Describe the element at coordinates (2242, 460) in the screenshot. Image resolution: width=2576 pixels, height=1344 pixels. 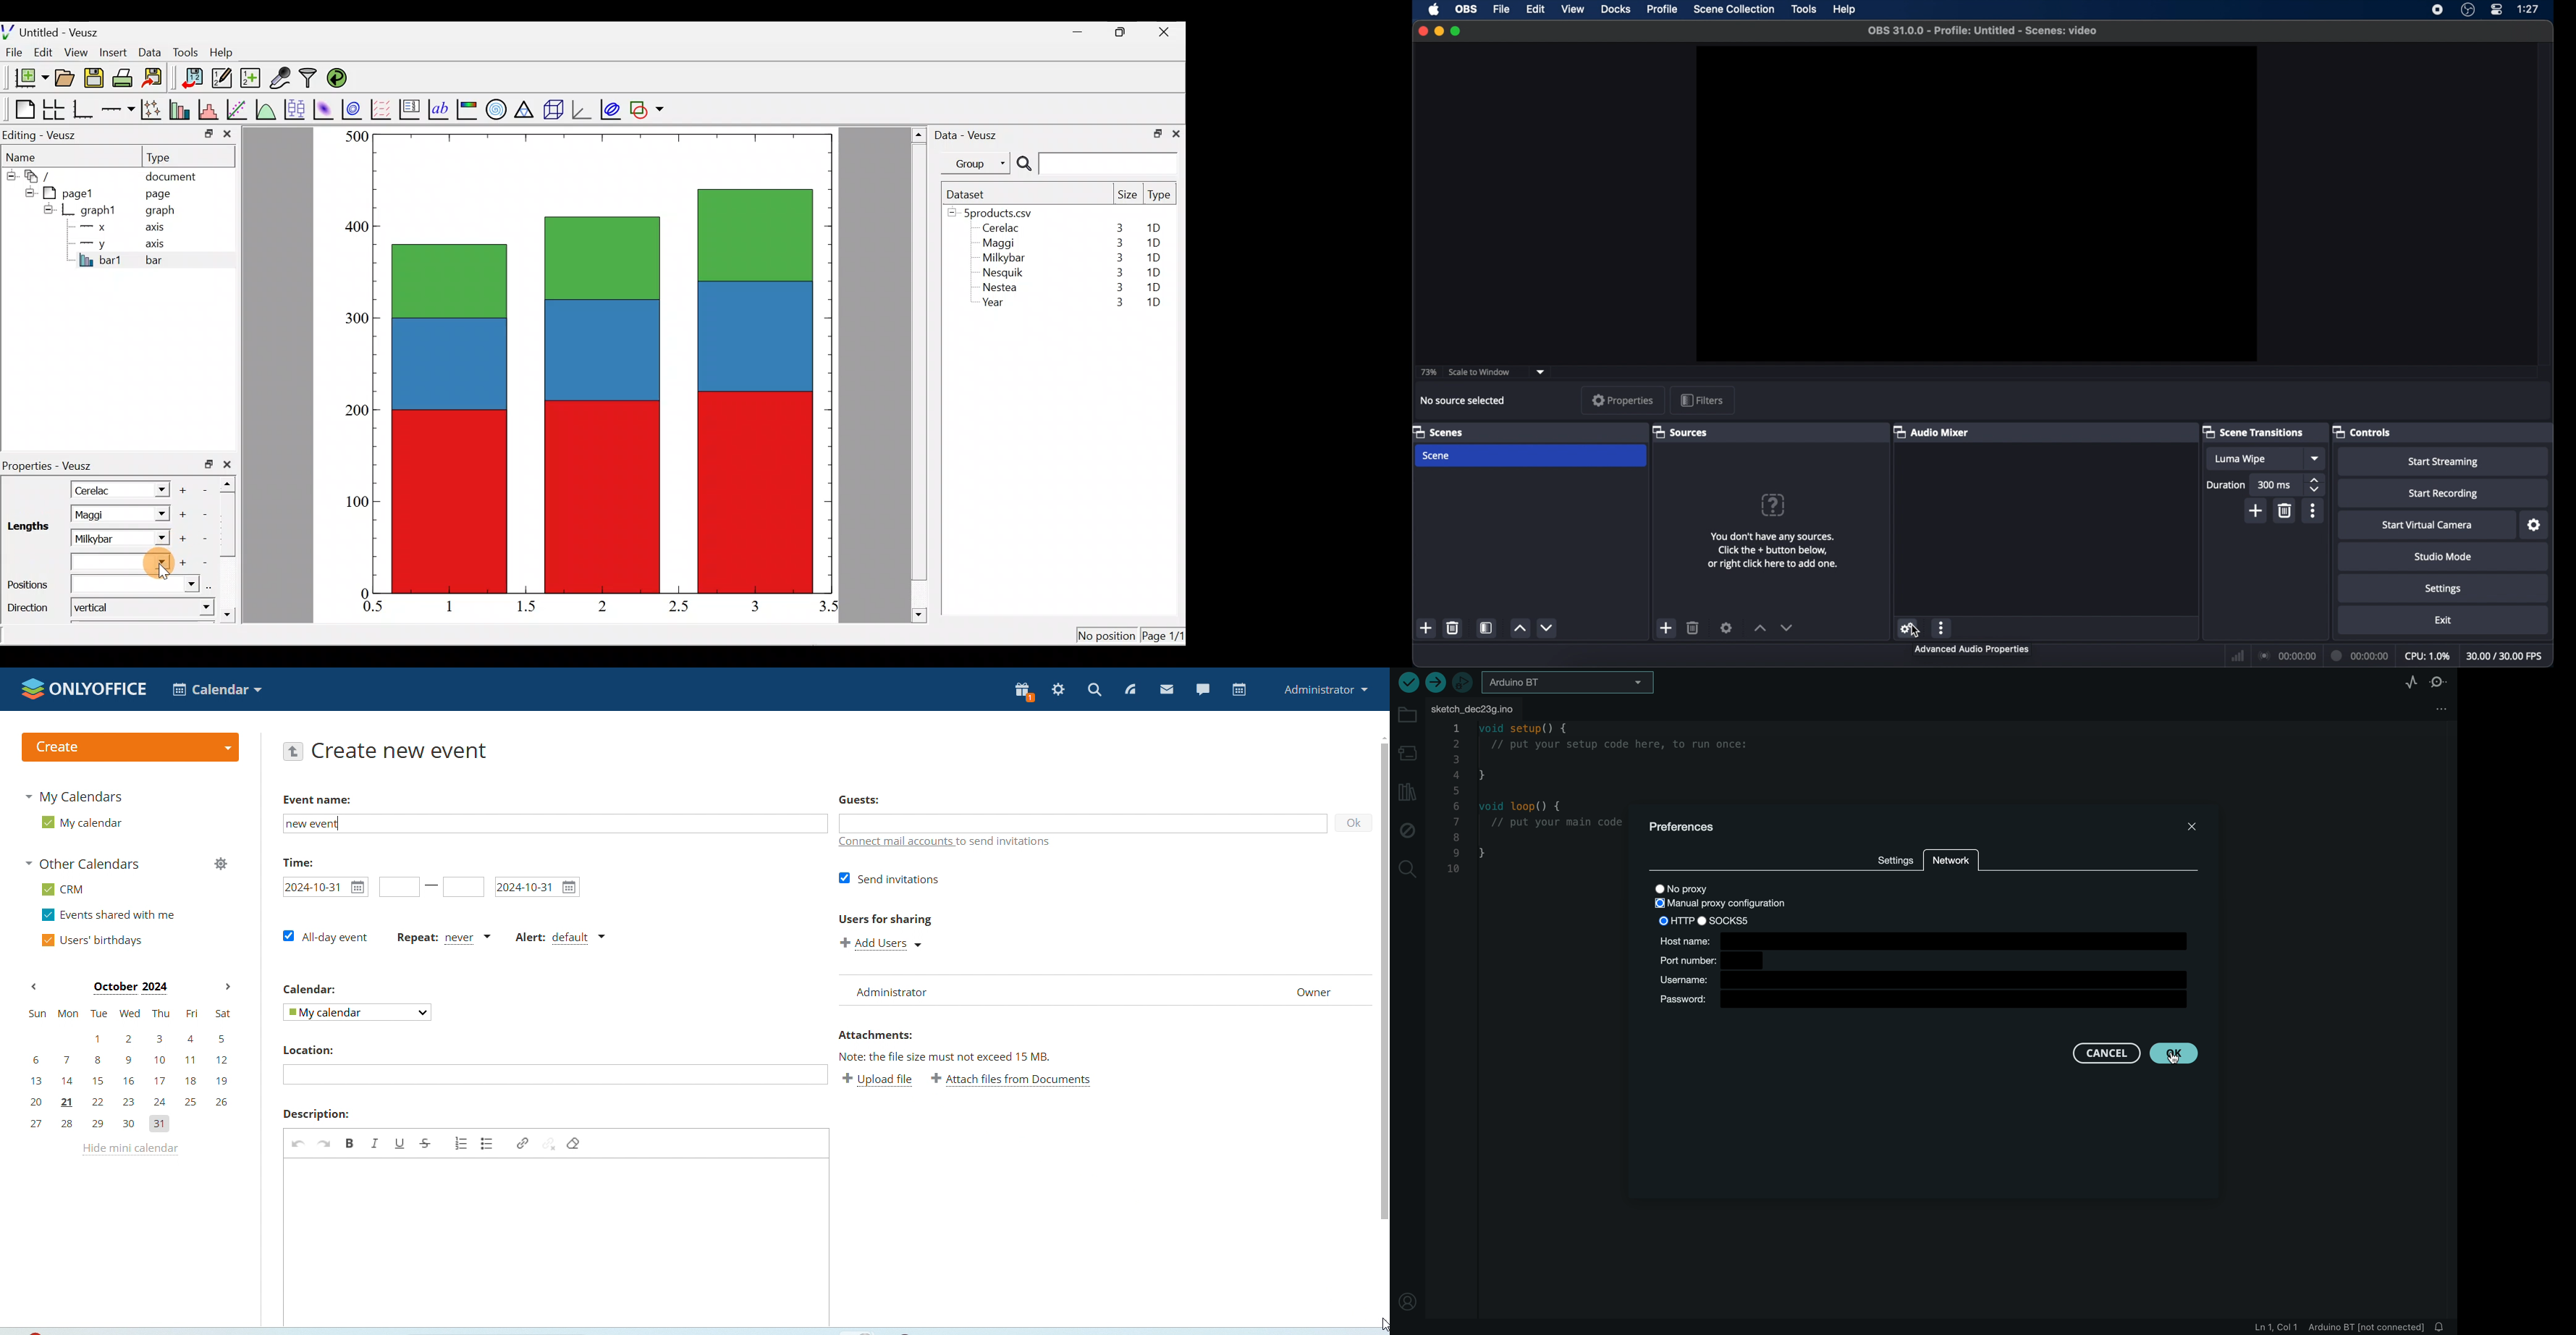
I see `luma wipe` at that location.